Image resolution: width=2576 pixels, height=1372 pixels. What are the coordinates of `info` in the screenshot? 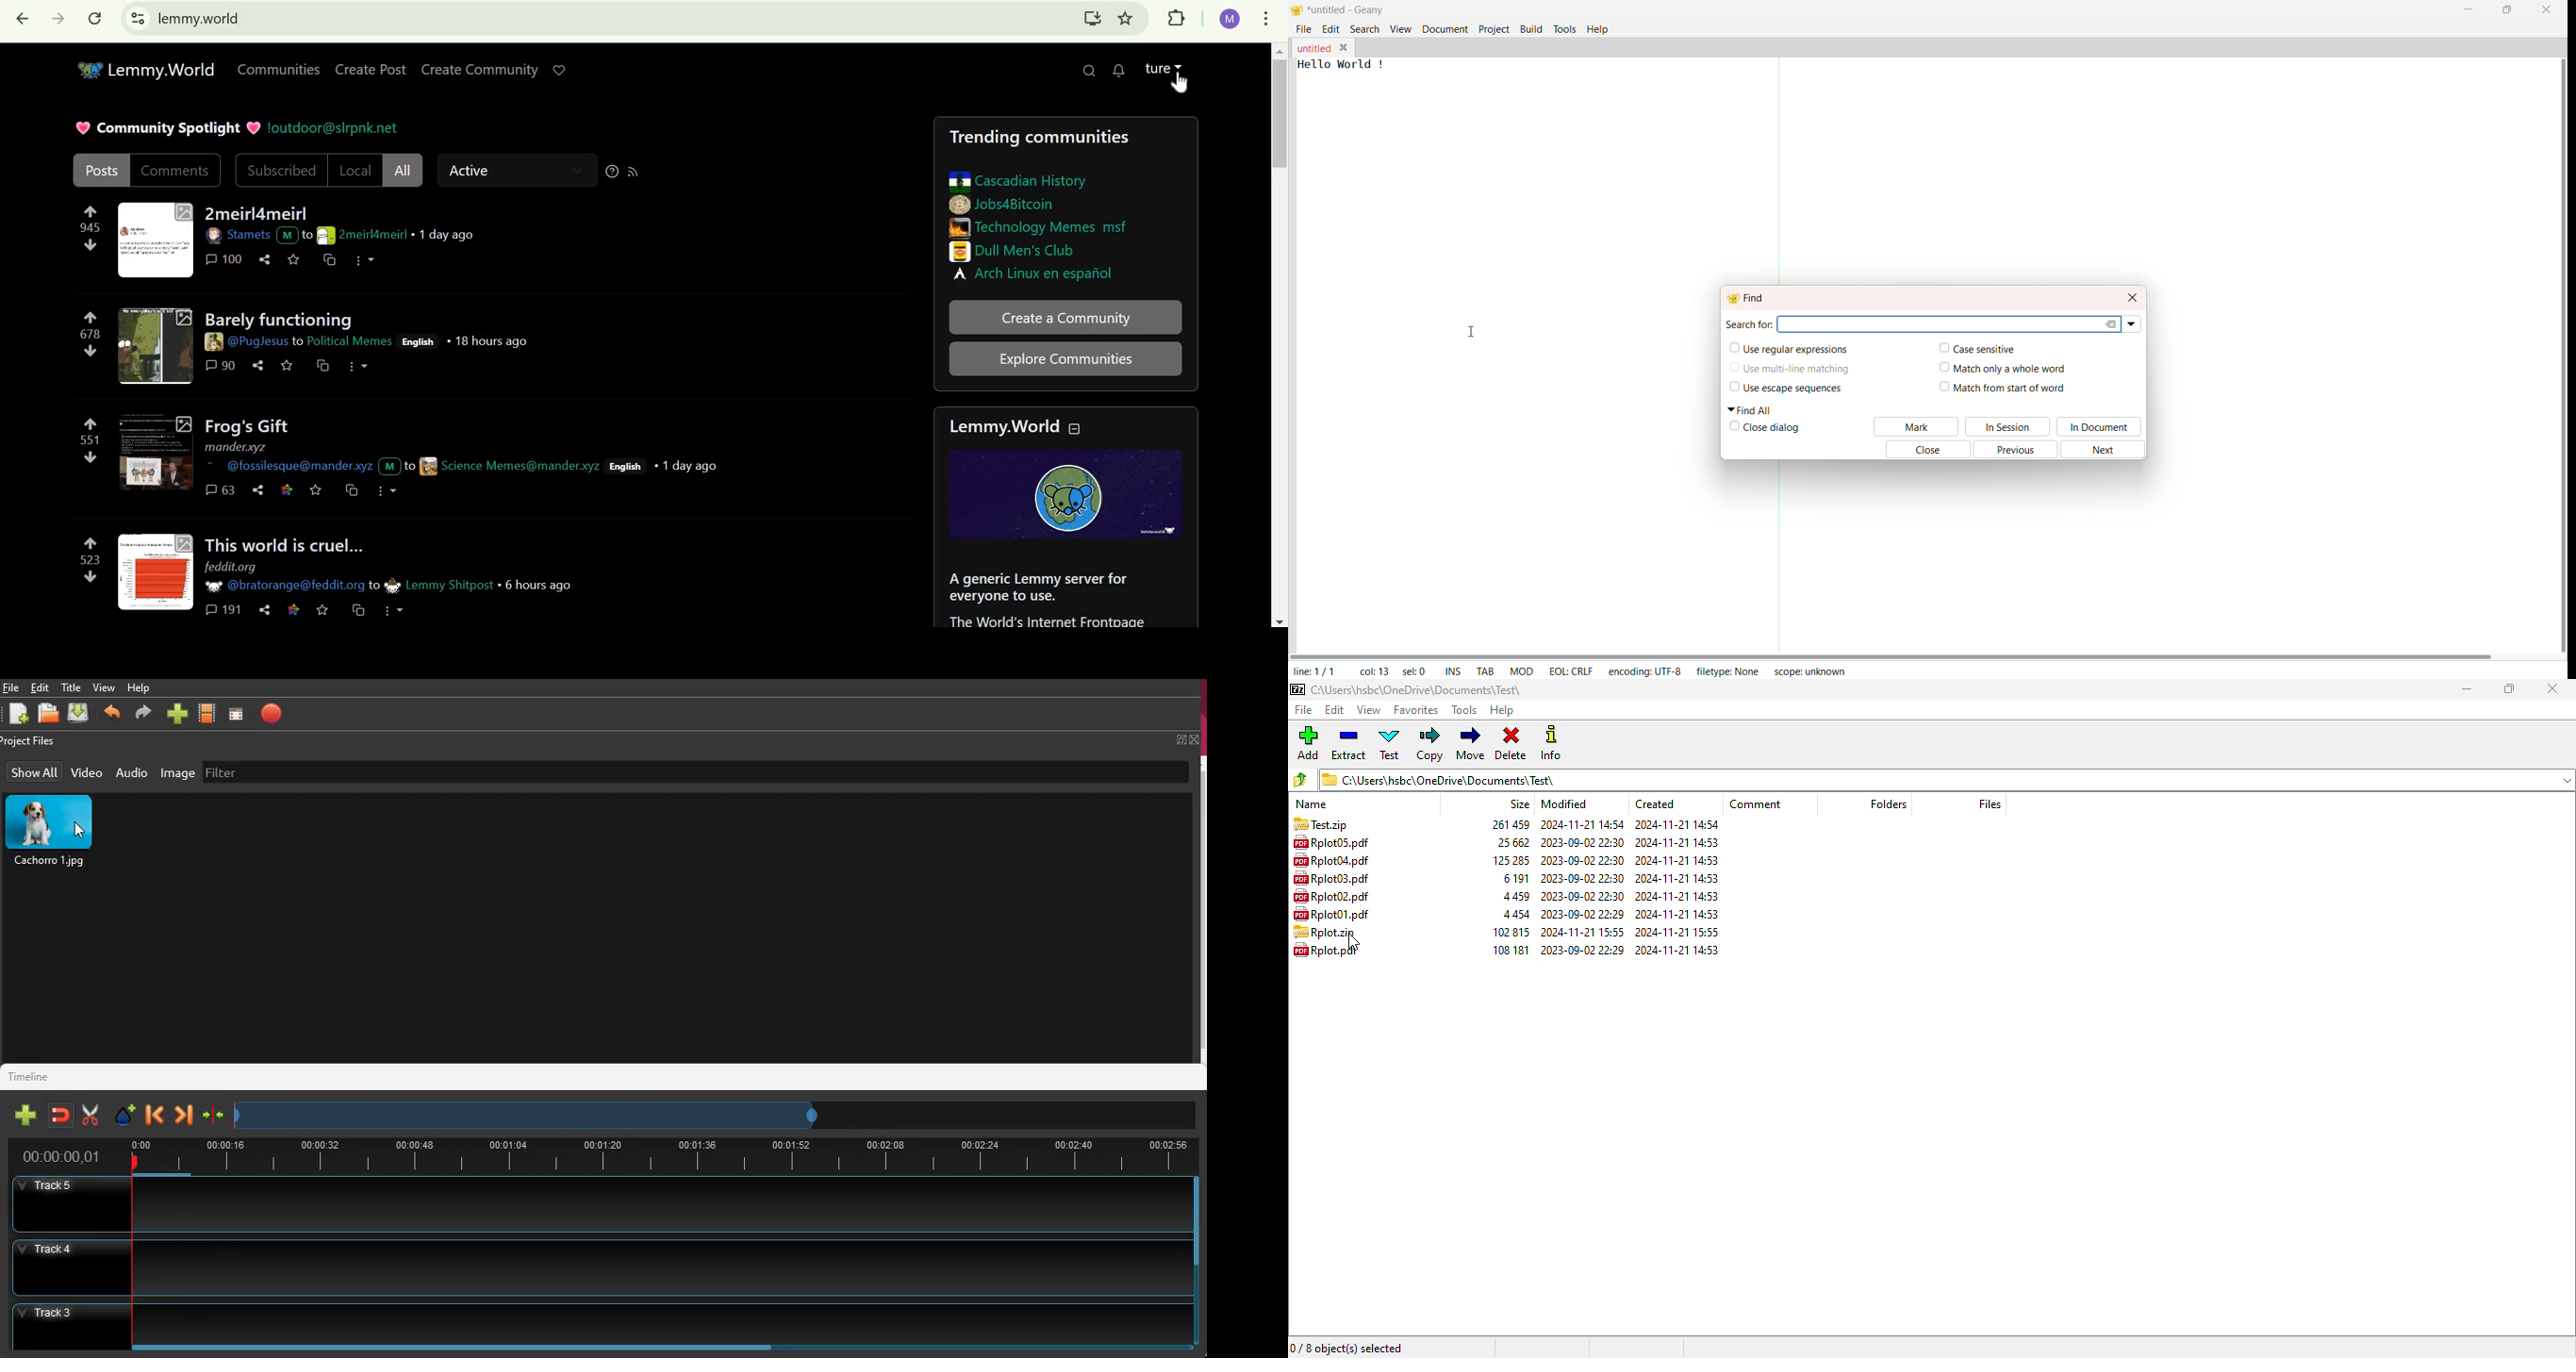 It's located at (1550, 742).